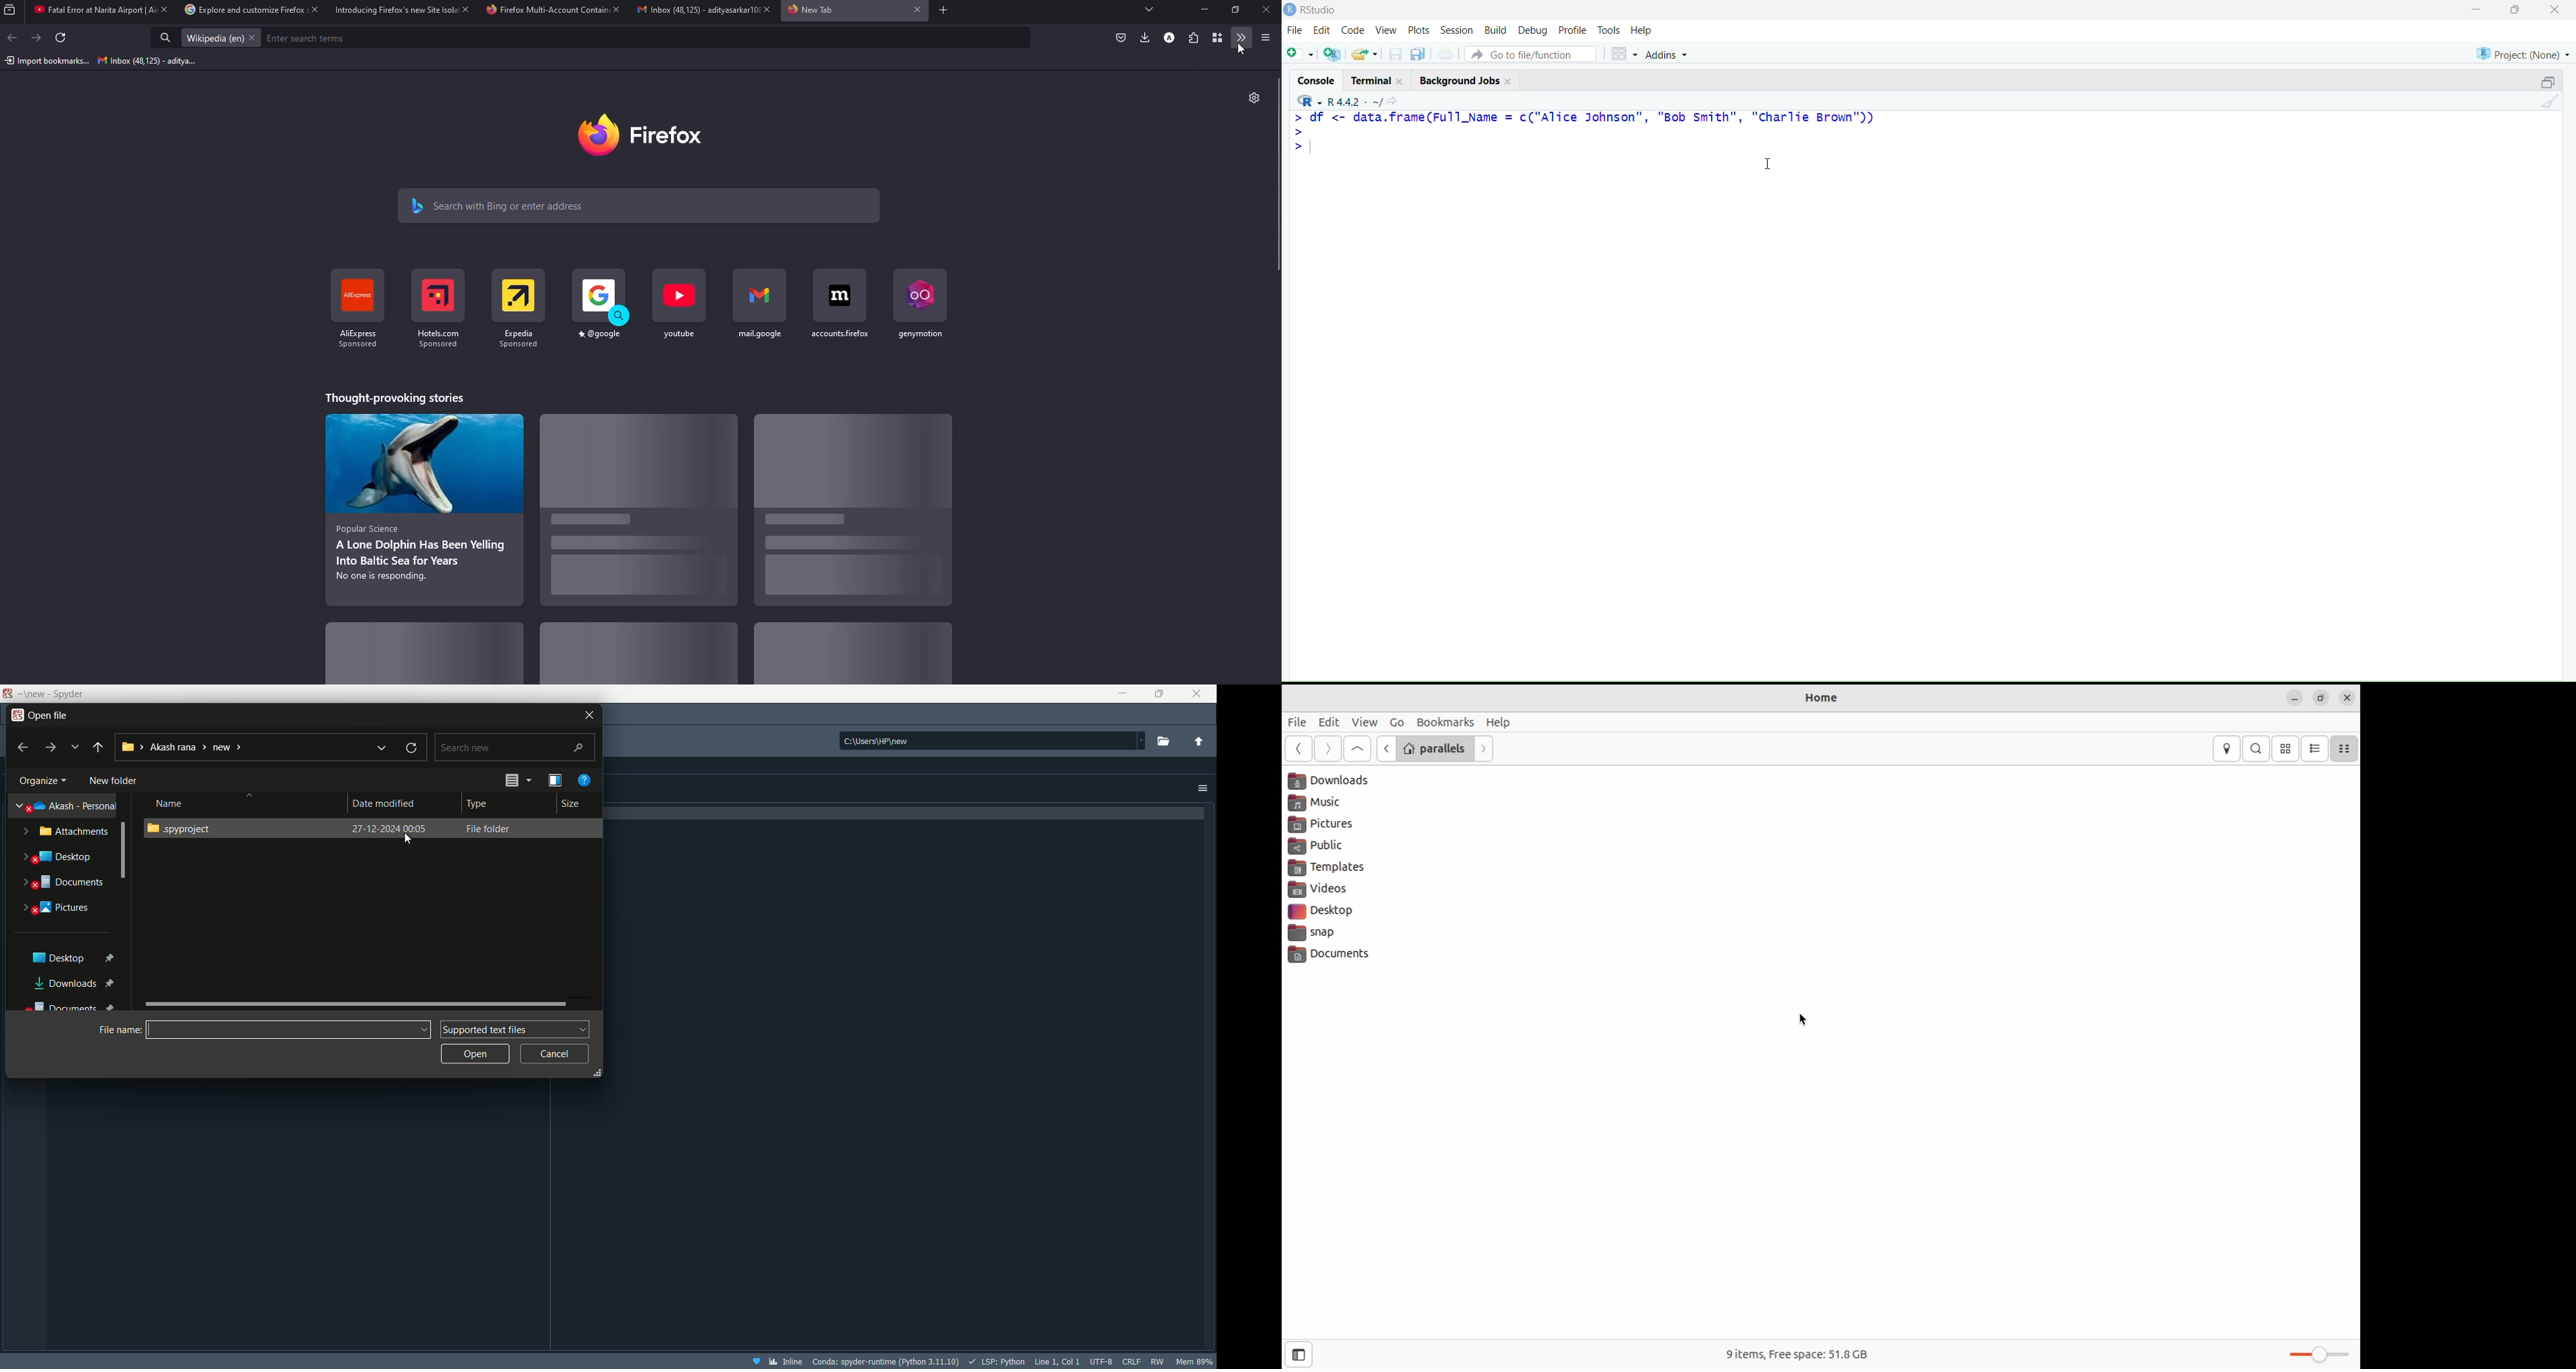 The height and width of the screenshot is (1372, 2576). Describe the element at coordinates (1219, 38) in the screenshot. I see `container` at that location.